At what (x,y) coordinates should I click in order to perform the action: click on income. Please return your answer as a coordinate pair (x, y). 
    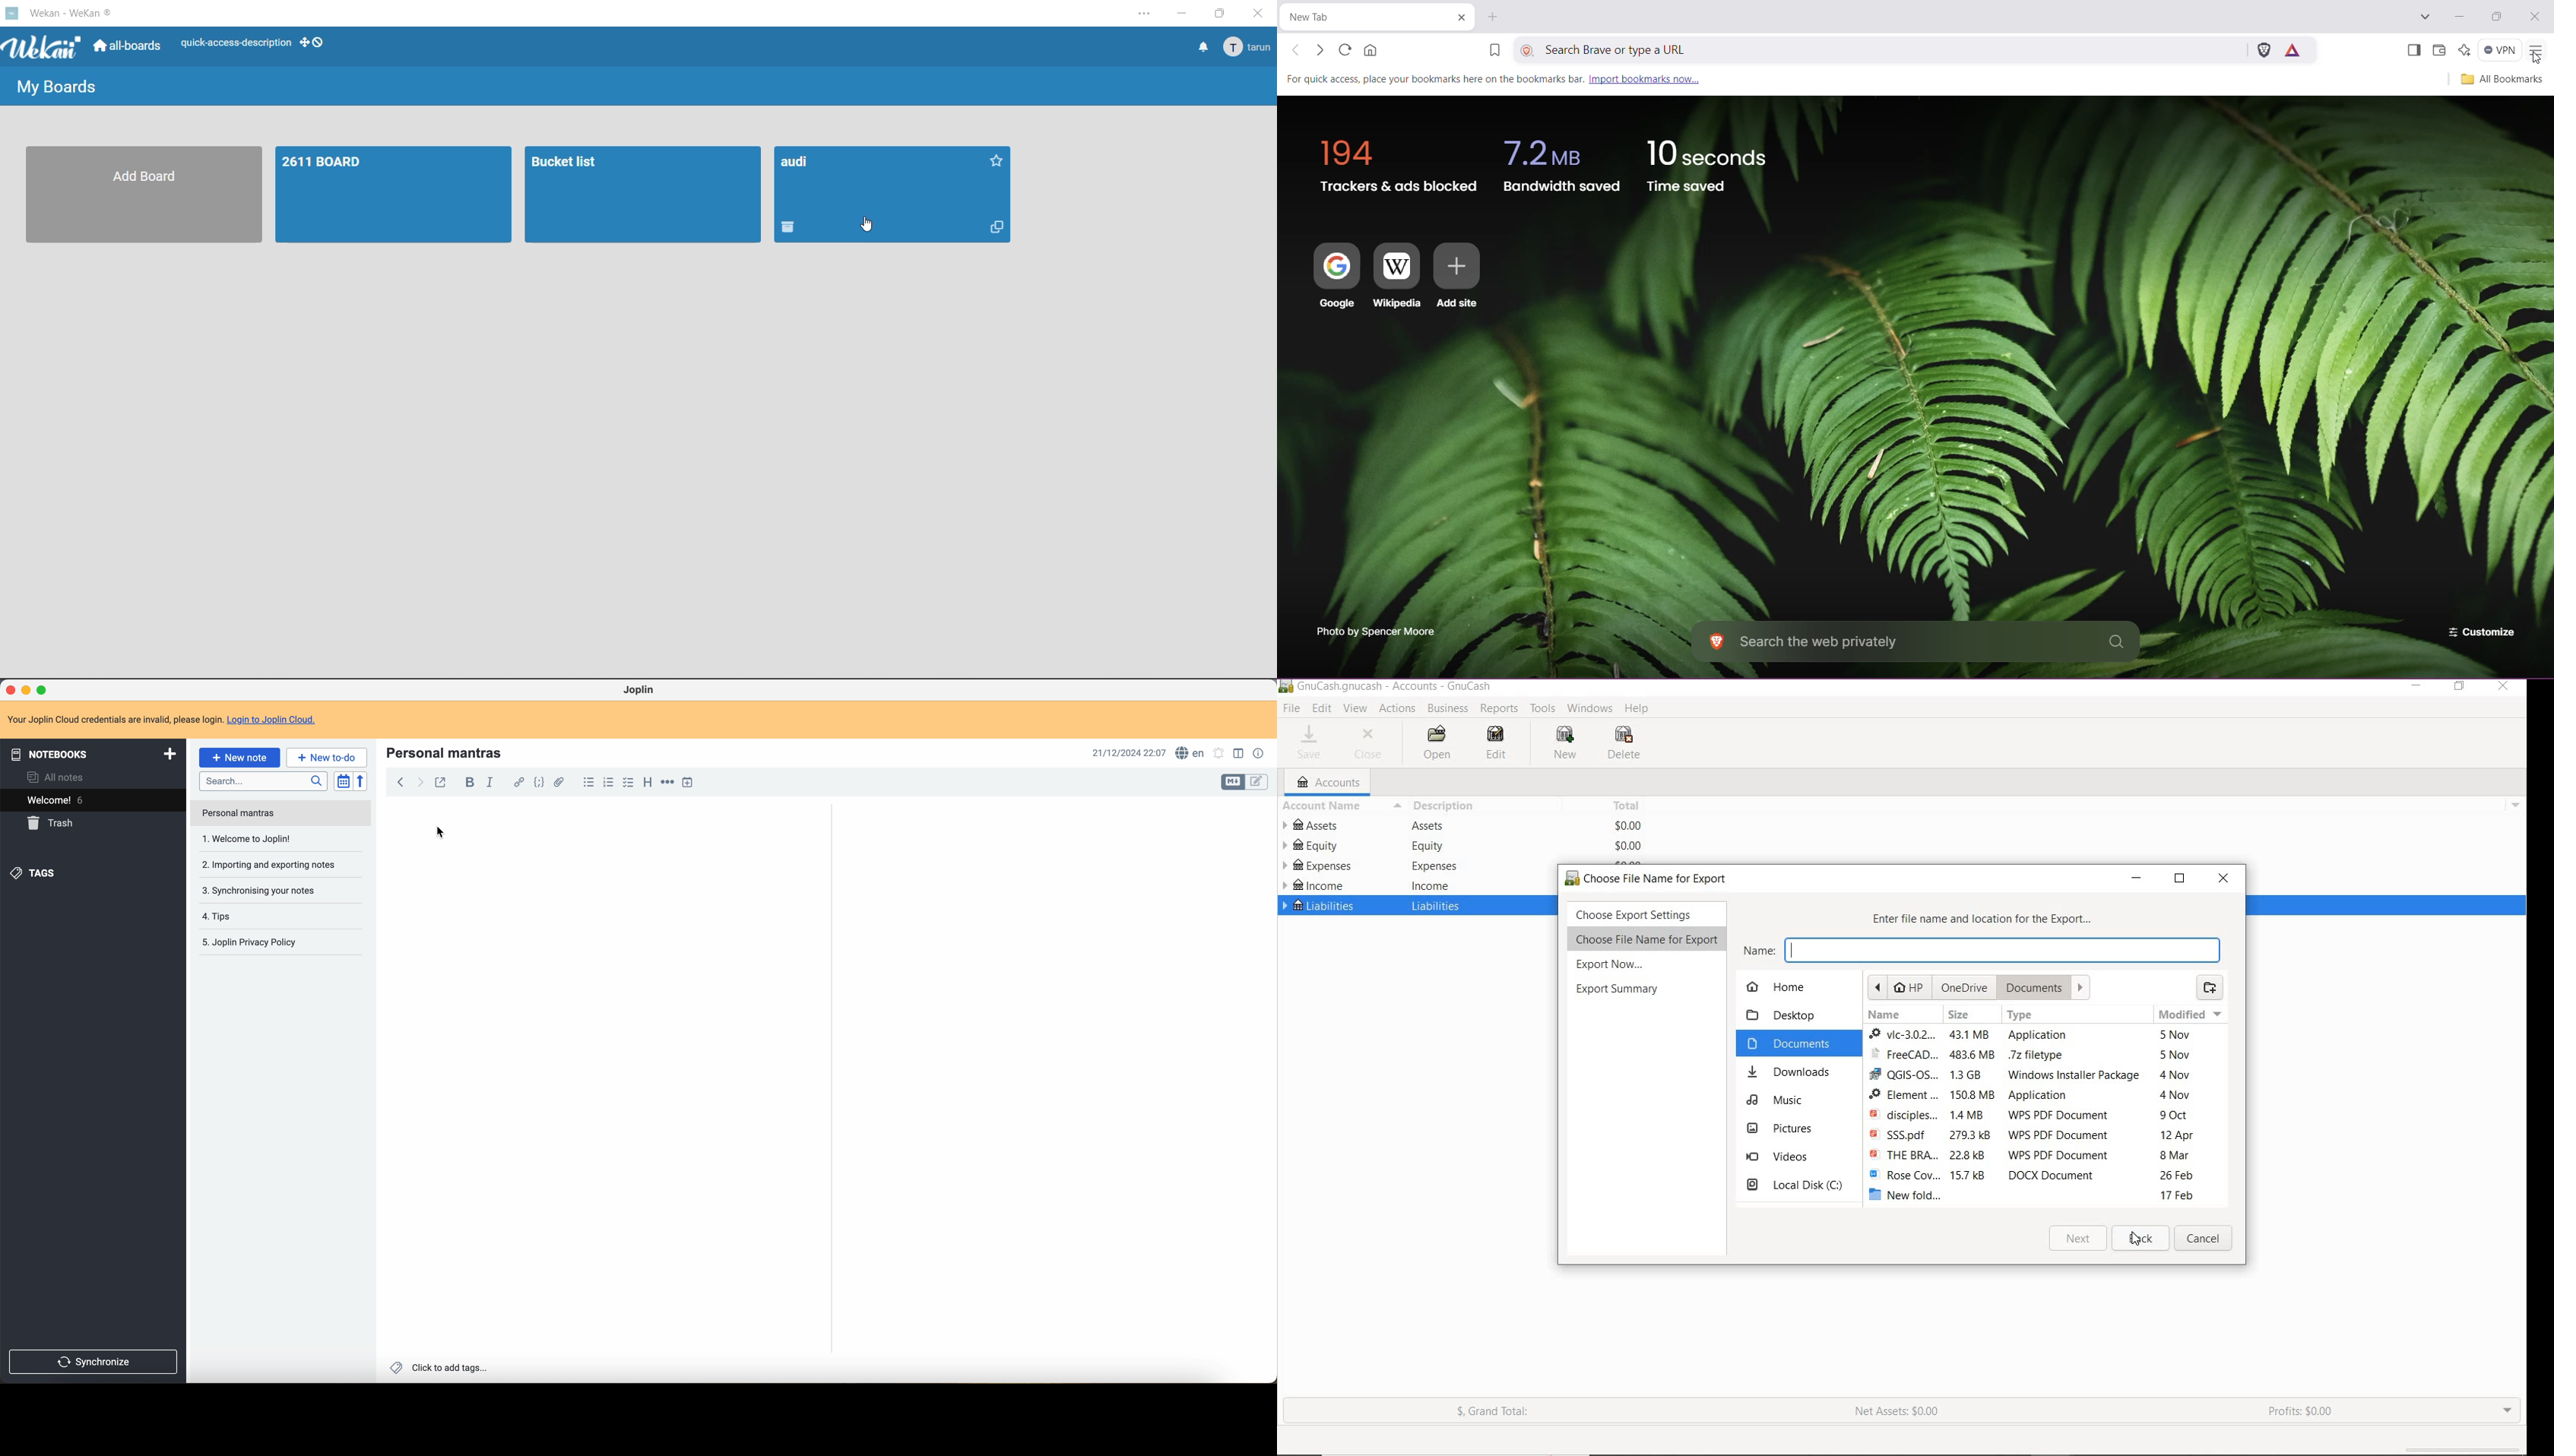
    Looking at the image, I should click on (1430, 885).